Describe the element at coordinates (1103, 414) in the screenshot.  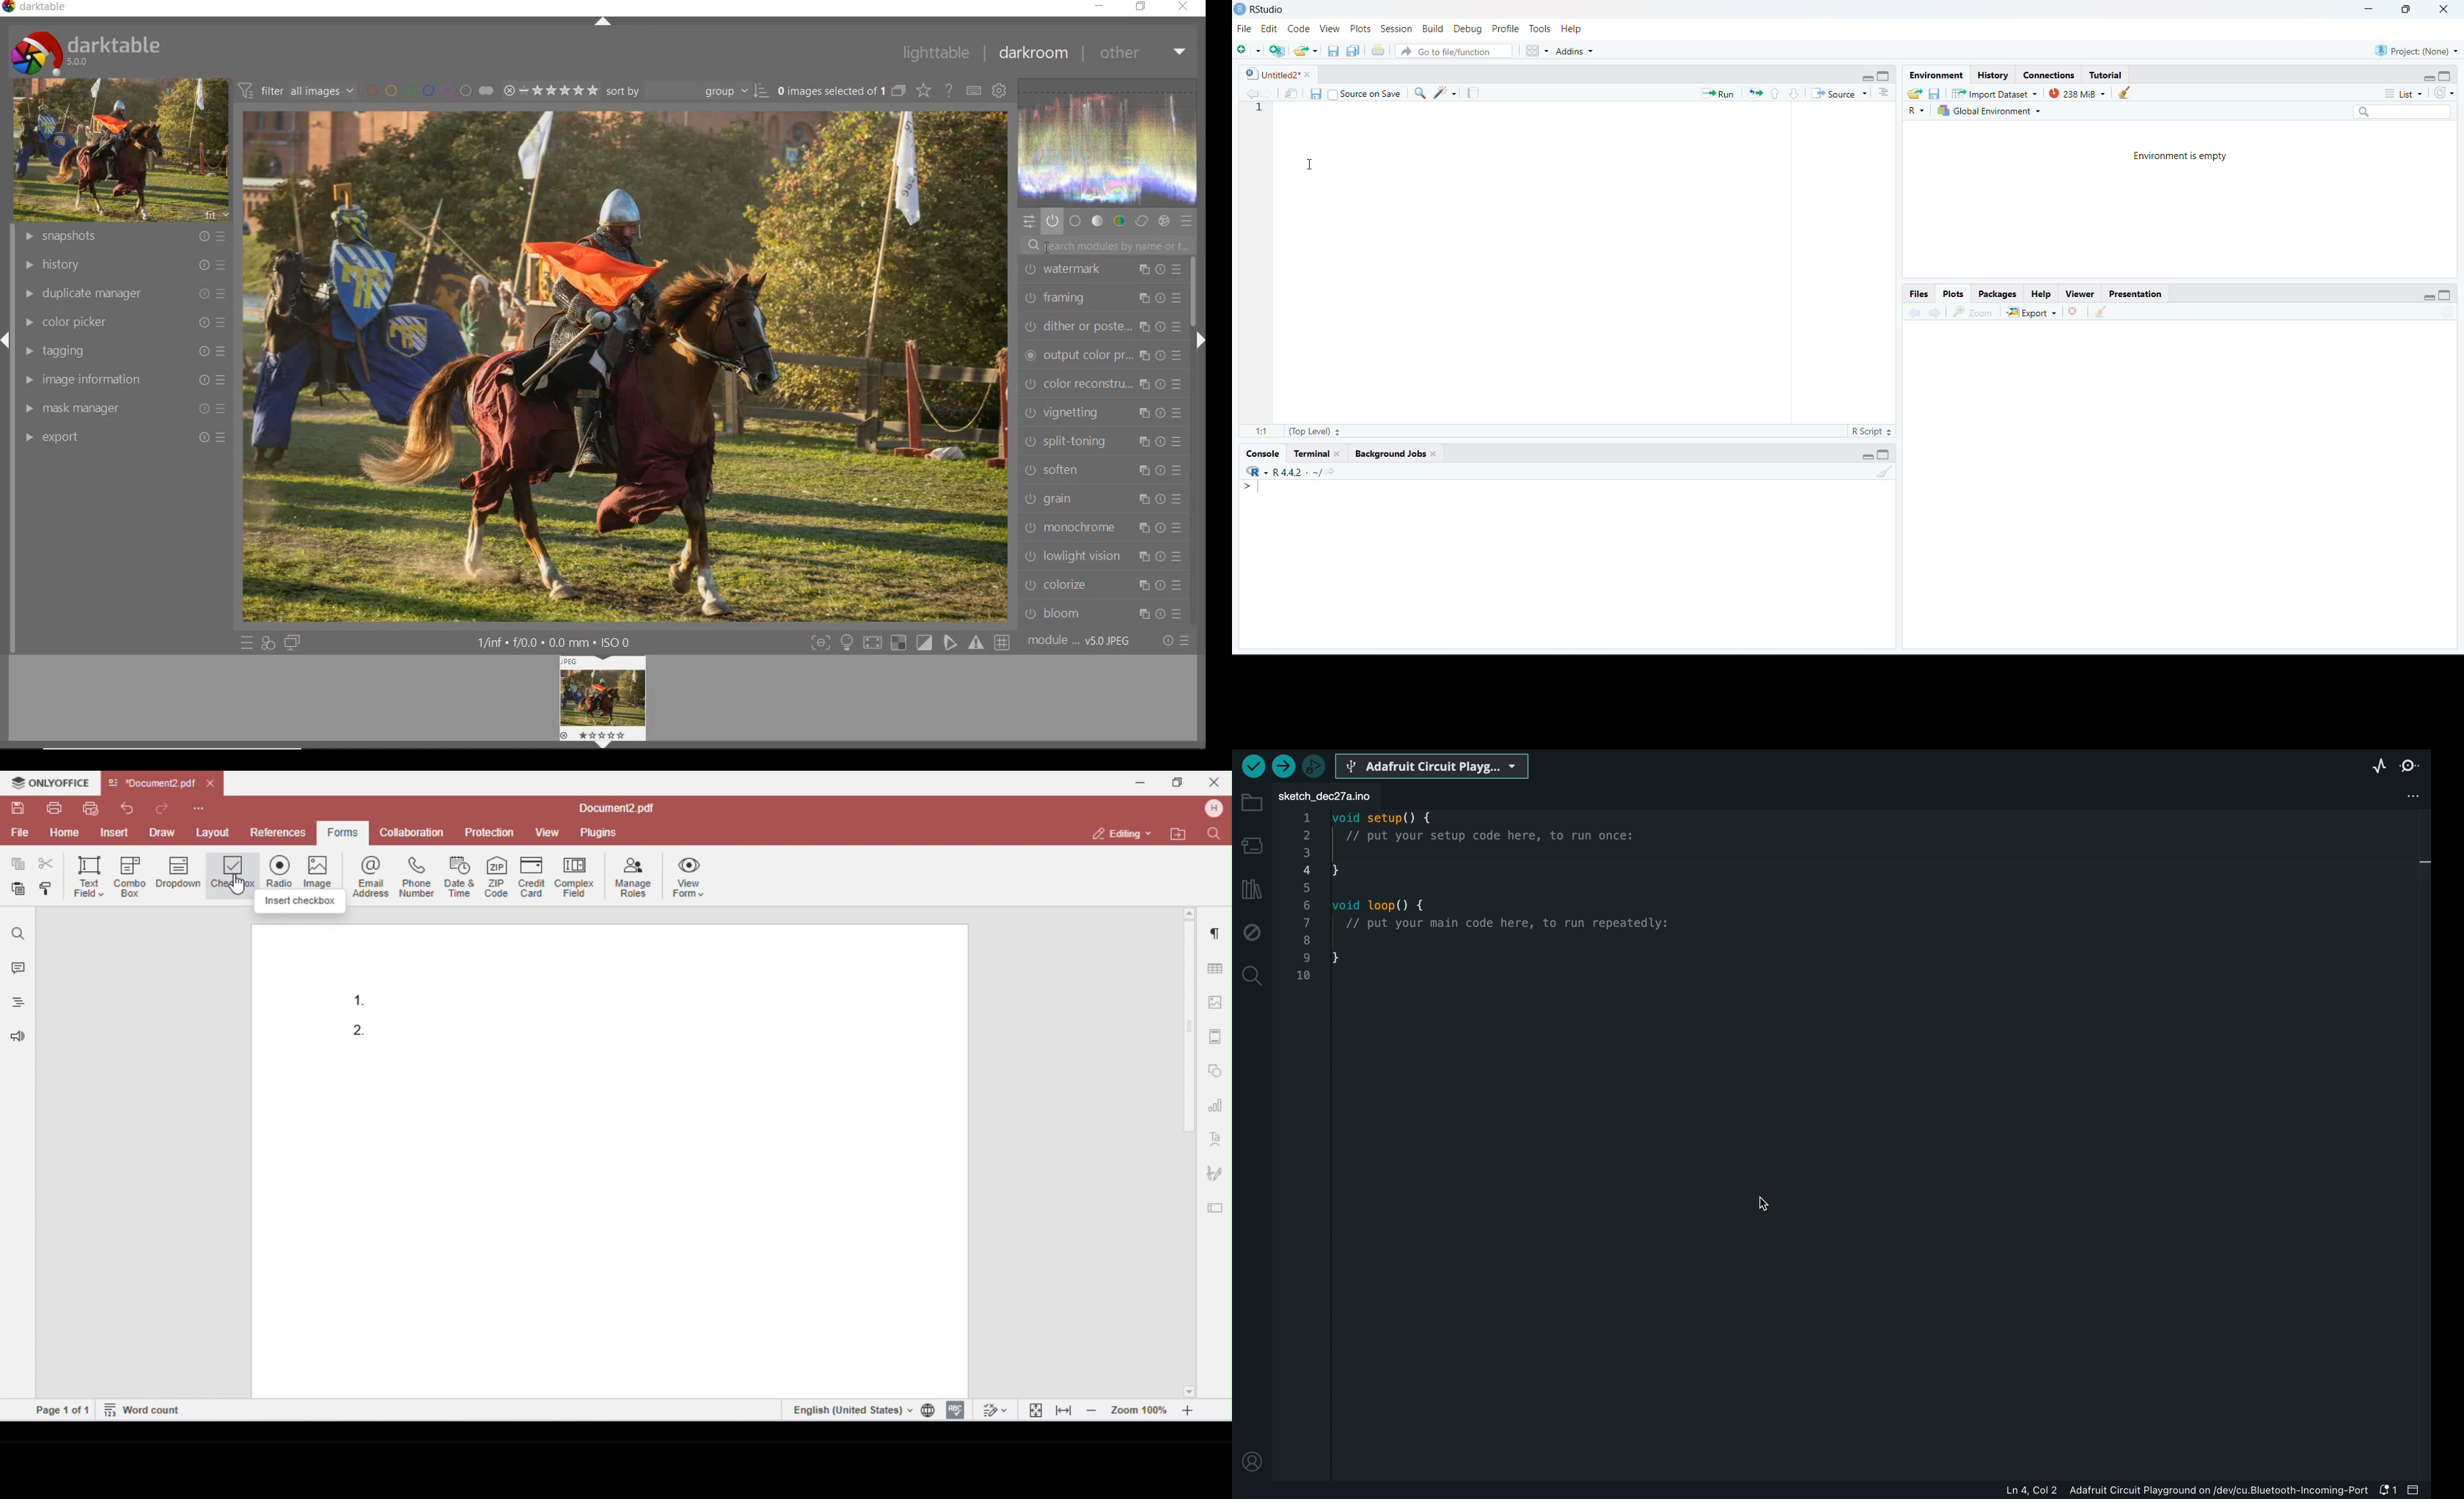
I see `vignetting` at that location.